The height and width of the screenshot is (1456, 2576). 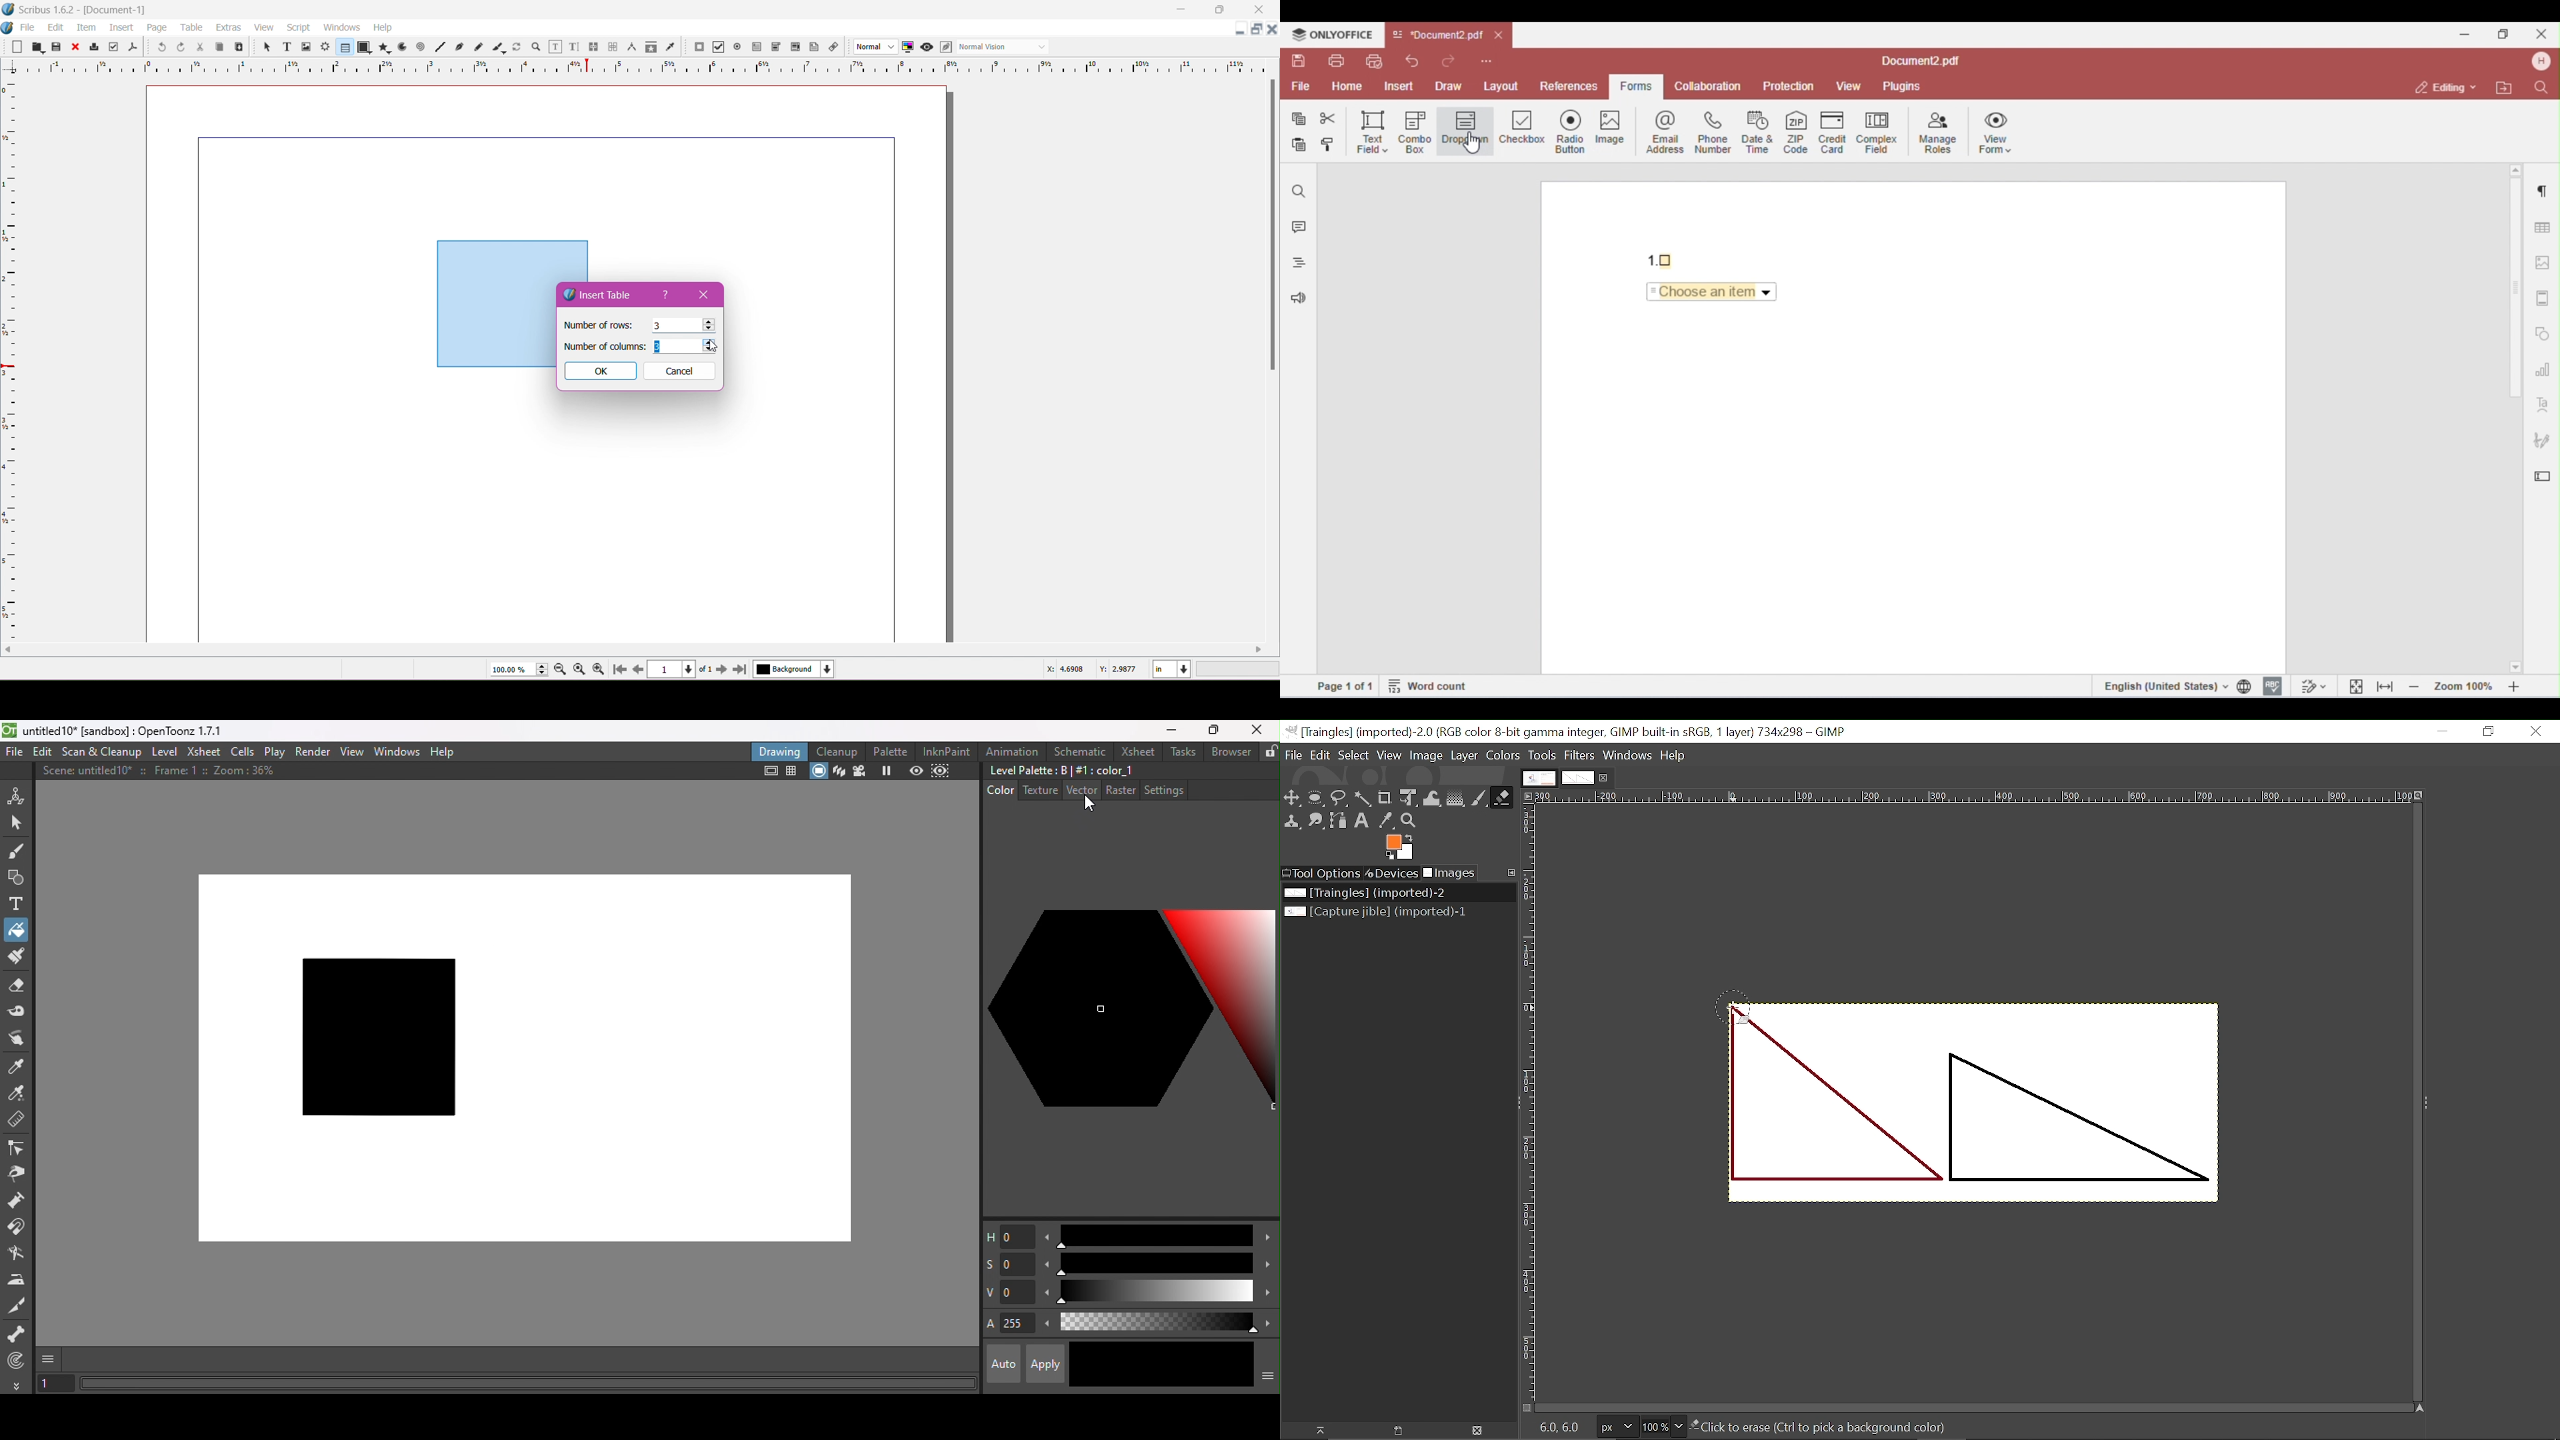 What do you see at coordinates (655, 327) in the screenshot?
I see `3` at bounding box center [655, 327].